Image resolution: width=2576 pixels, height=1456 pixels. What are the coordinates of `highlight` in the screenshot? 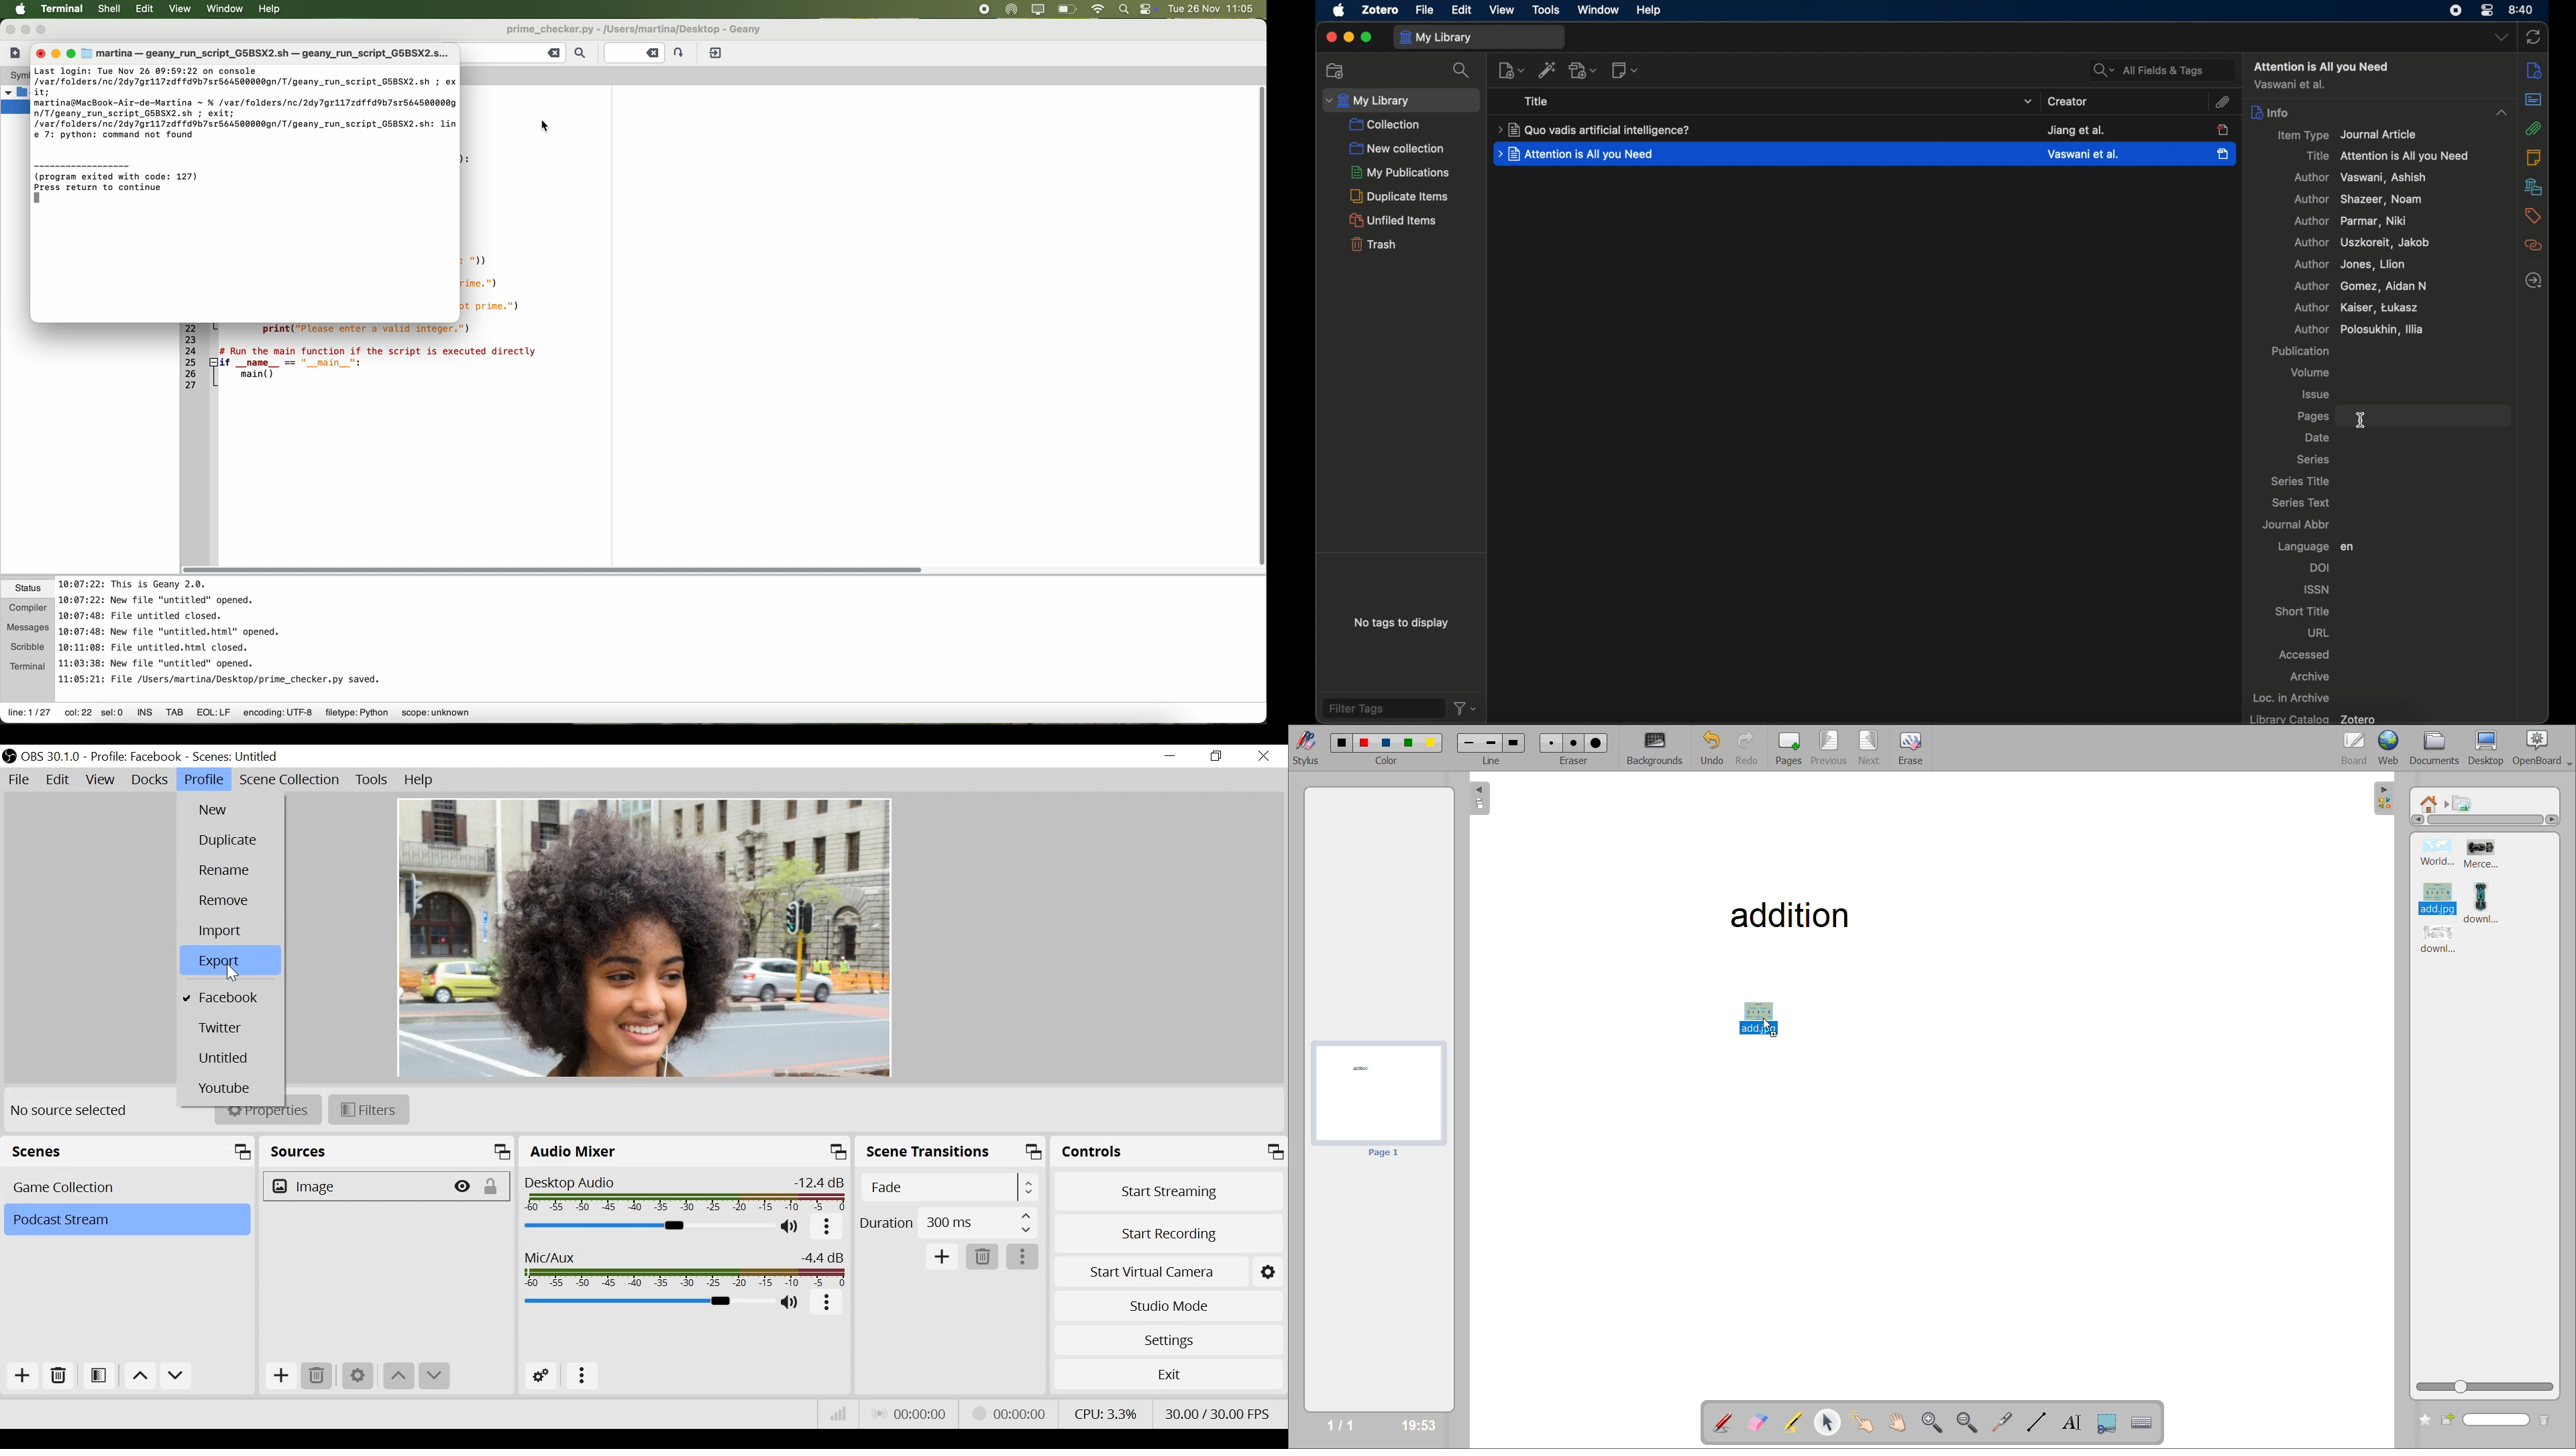 It's located at (1797, 1424).